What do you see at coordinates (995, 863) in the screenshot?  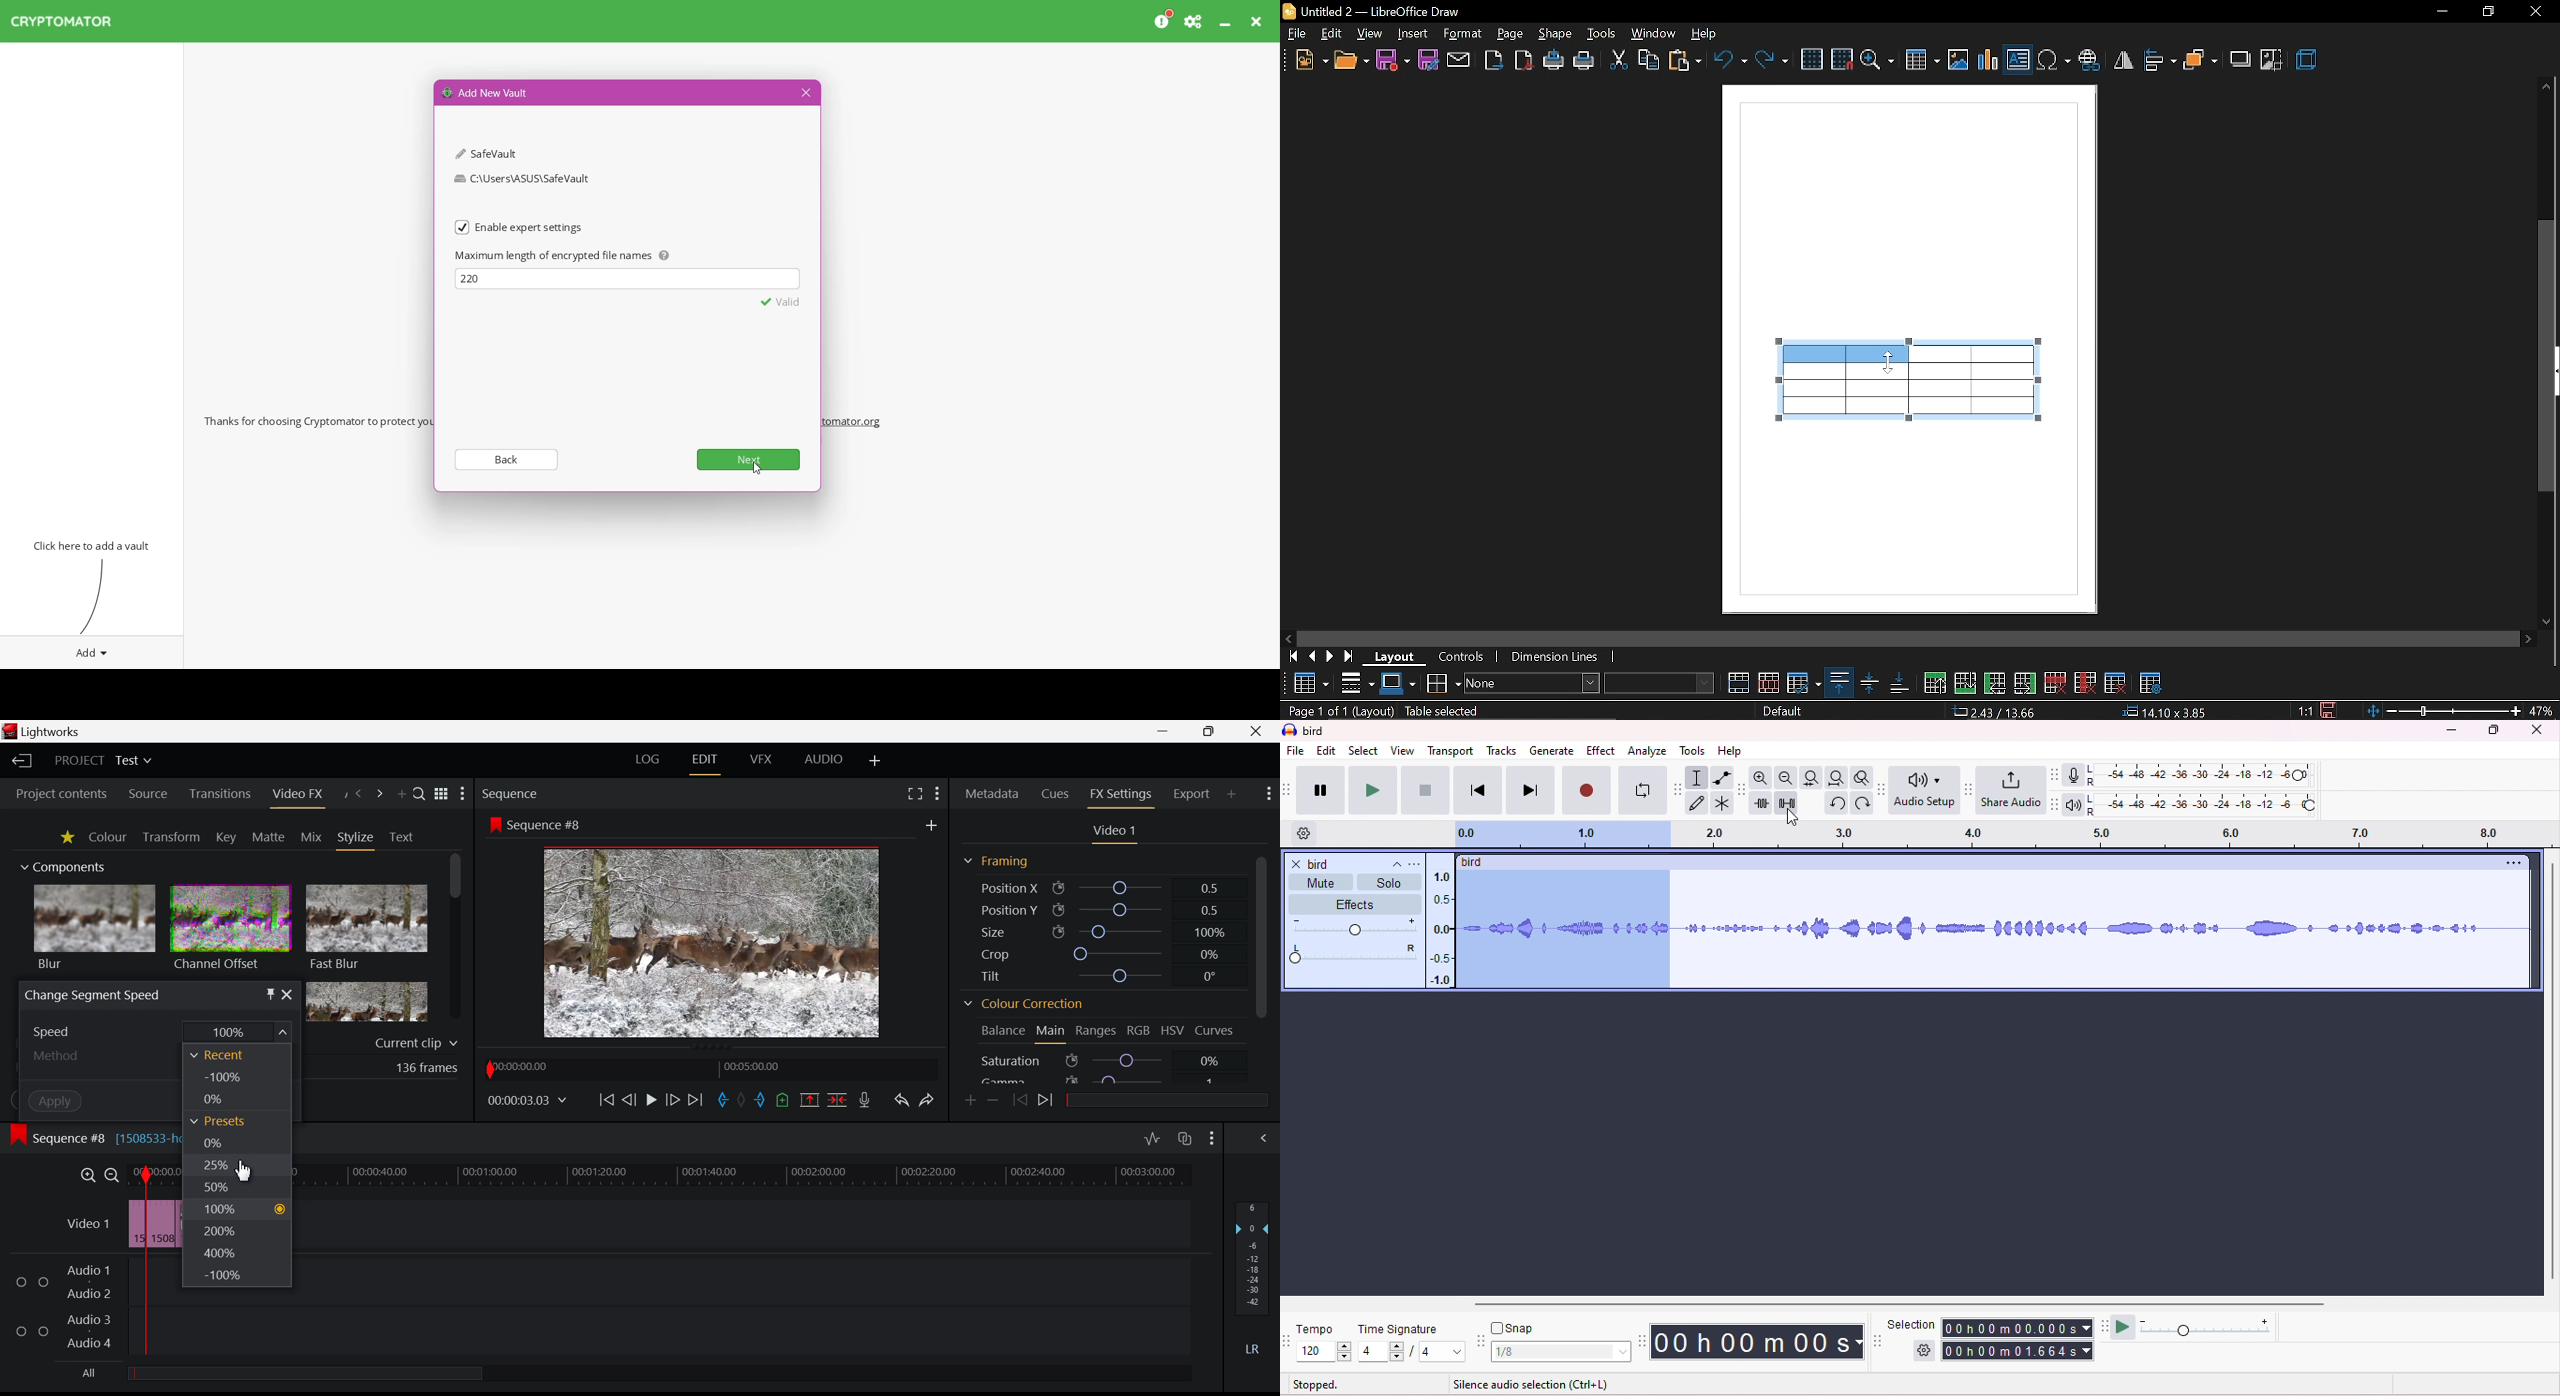 I see `Framing Section` at bounding box center [995, 863].